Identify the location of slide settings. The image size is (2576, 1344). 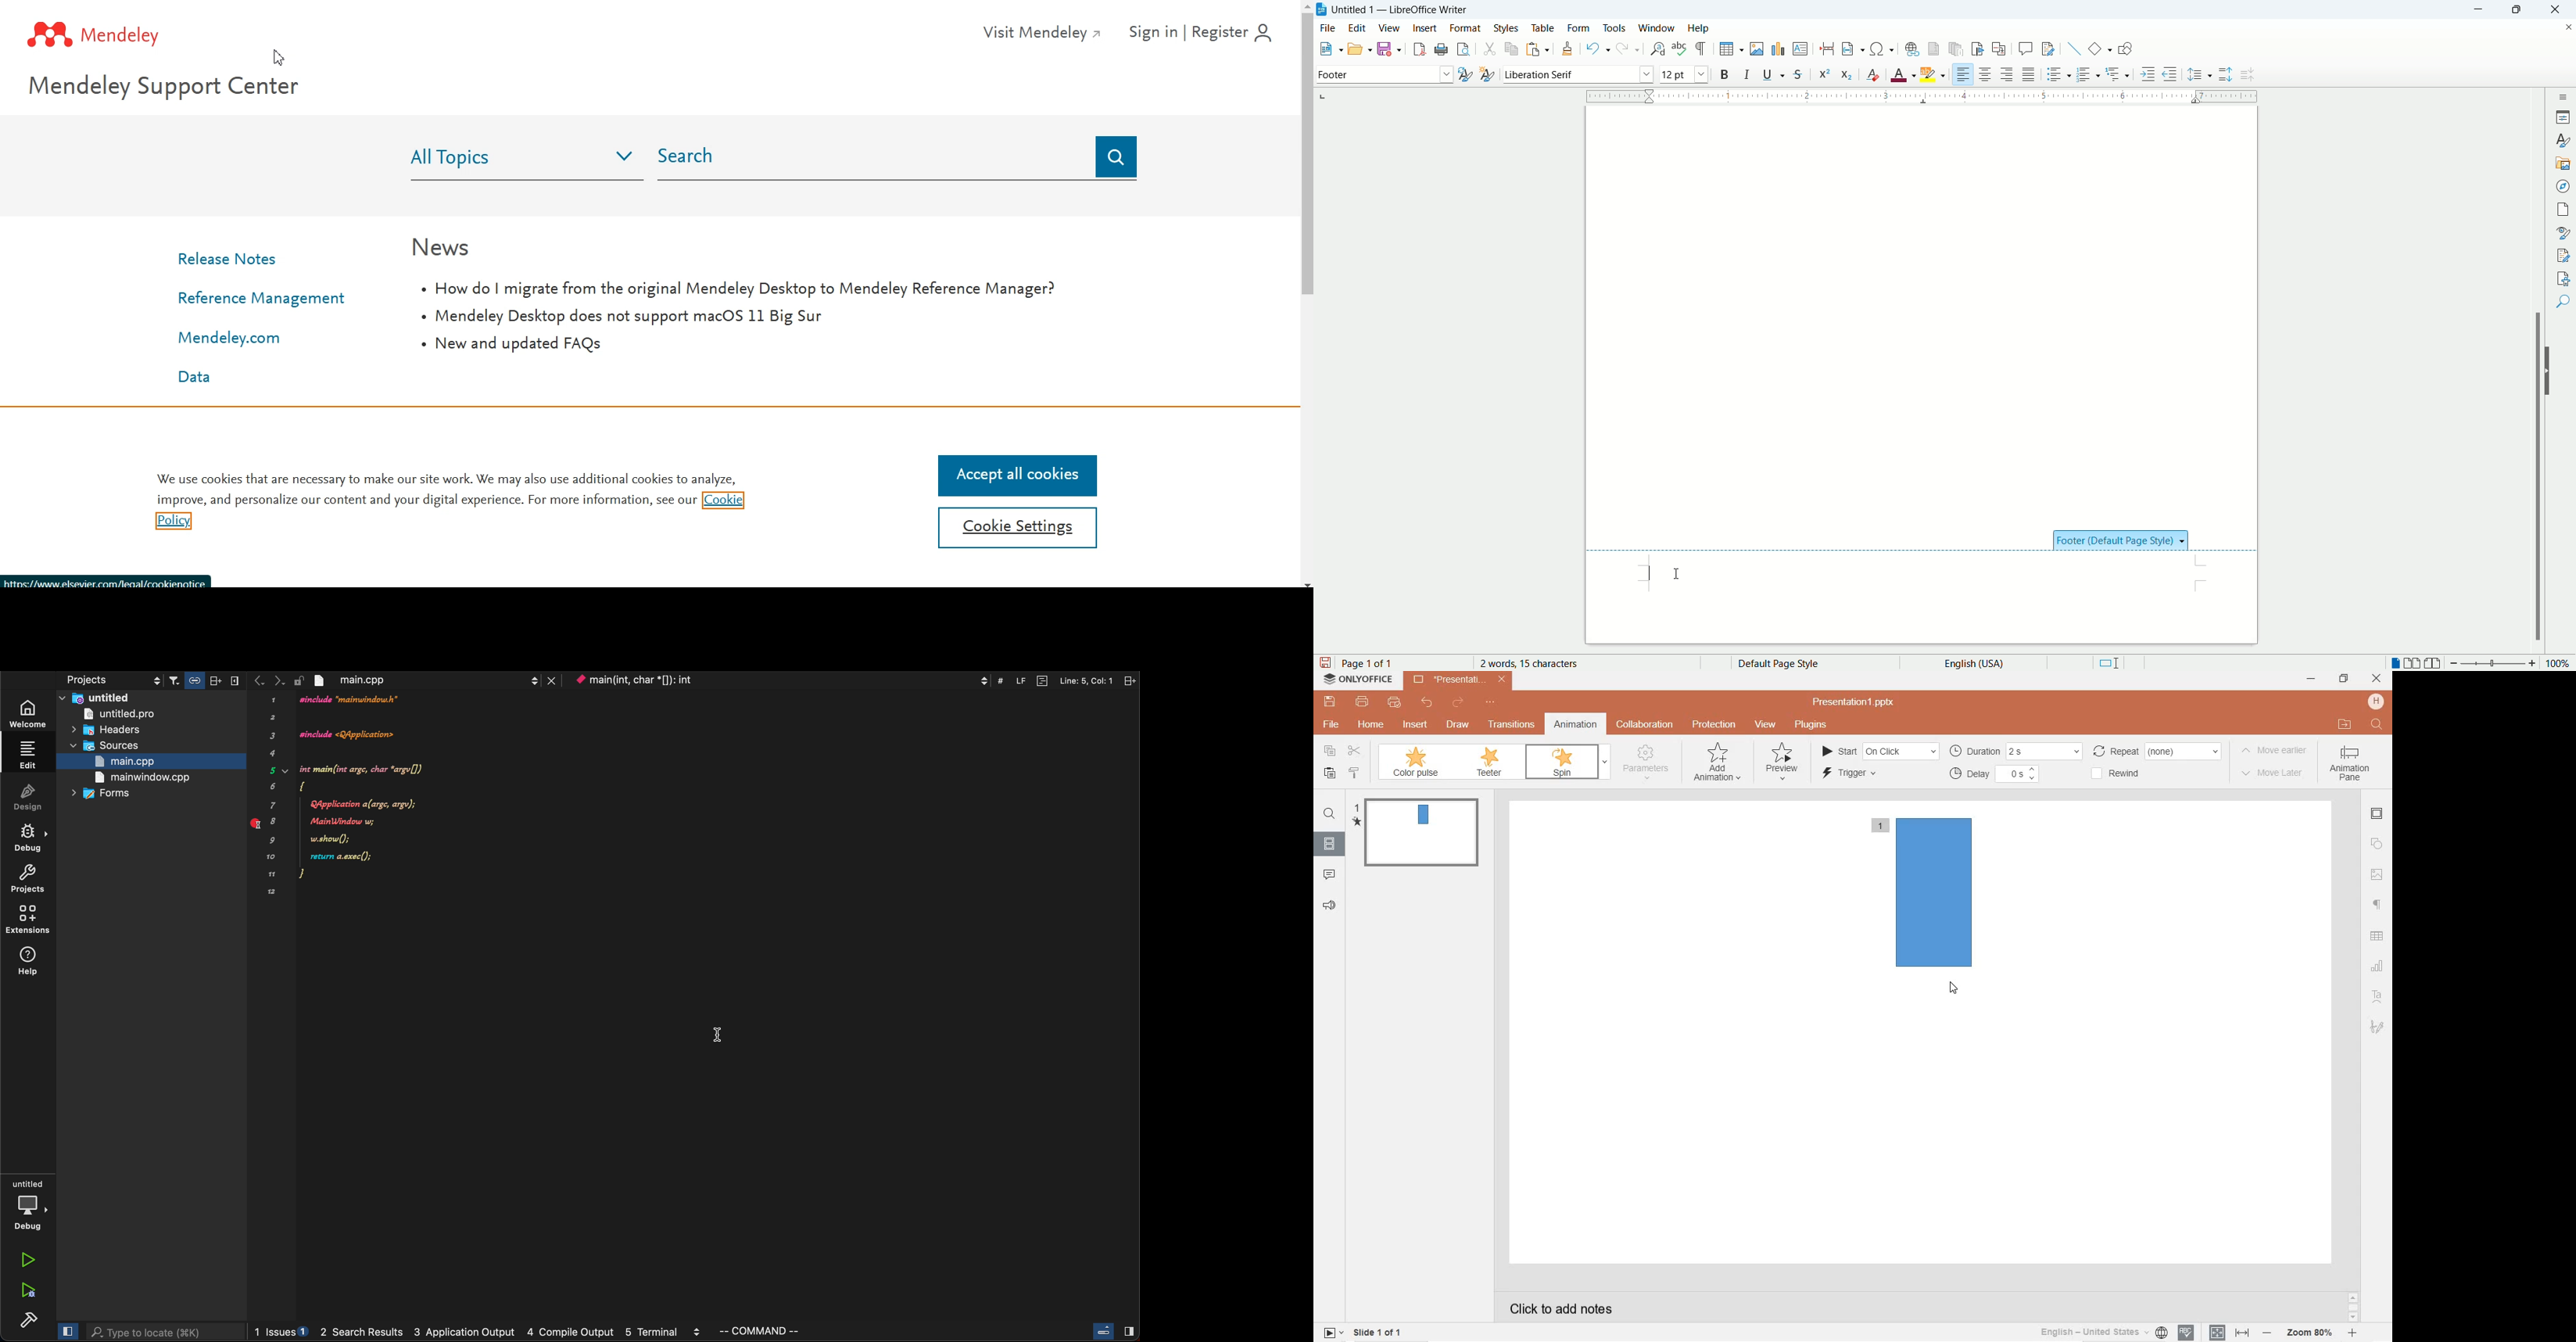
(2378, 815).